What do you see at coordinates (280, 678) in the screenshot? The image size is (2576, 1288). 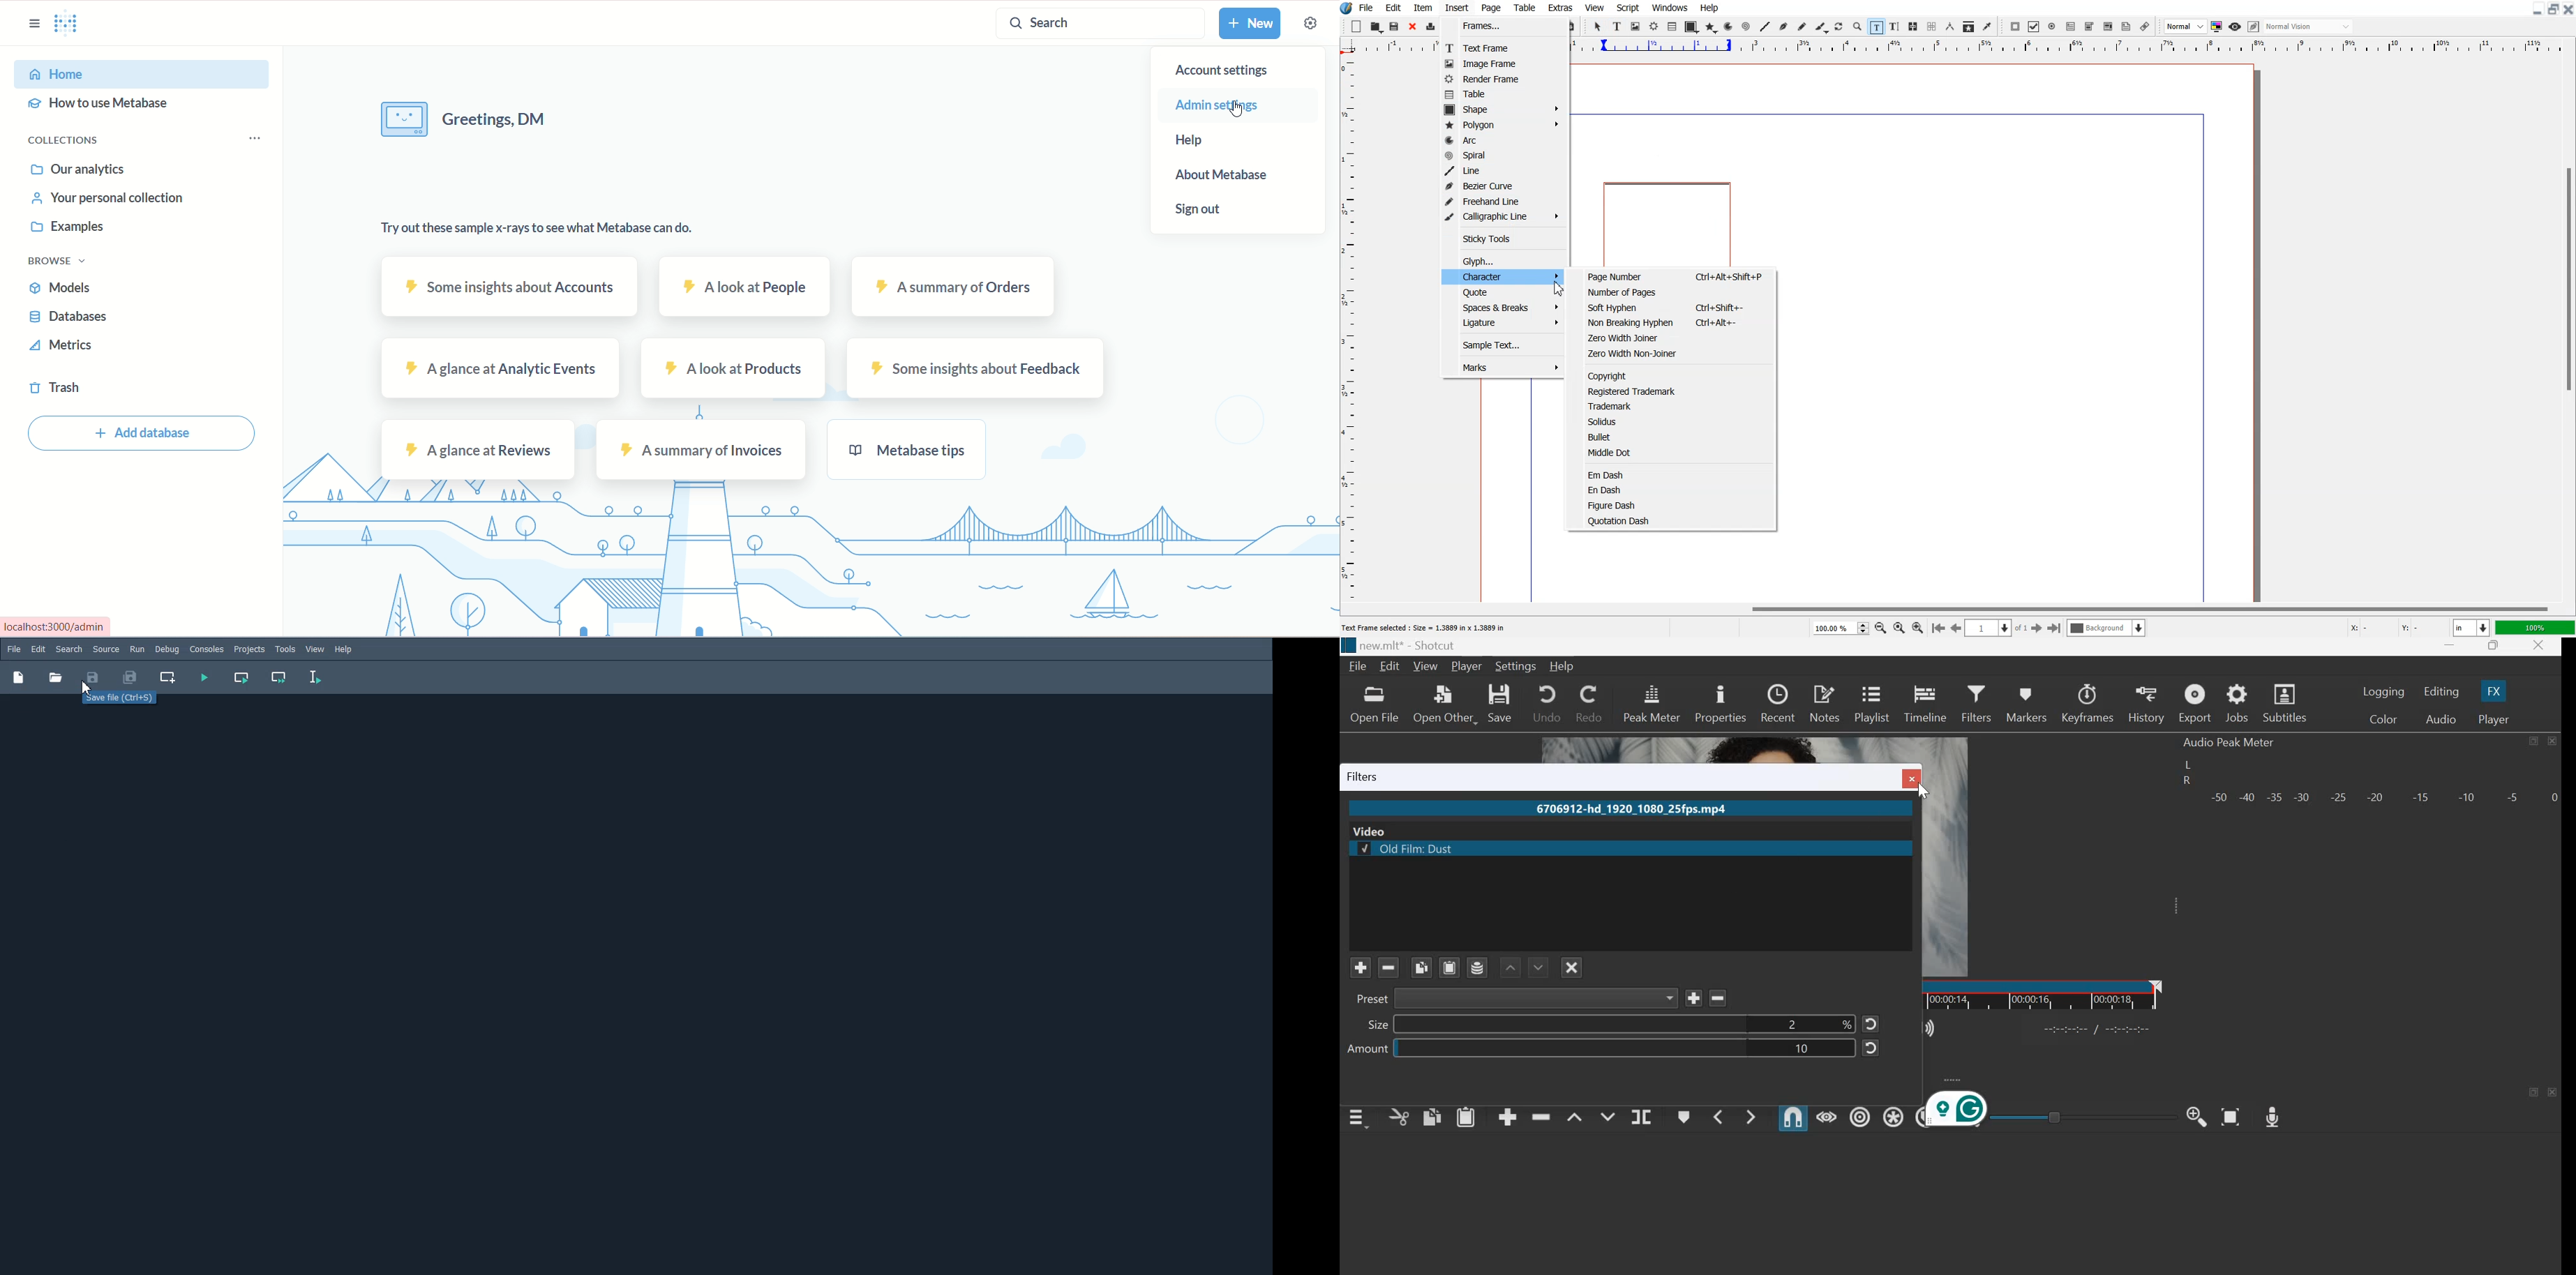 I see `Run Current cell and go to next cell` at bounding box center [280, 678].